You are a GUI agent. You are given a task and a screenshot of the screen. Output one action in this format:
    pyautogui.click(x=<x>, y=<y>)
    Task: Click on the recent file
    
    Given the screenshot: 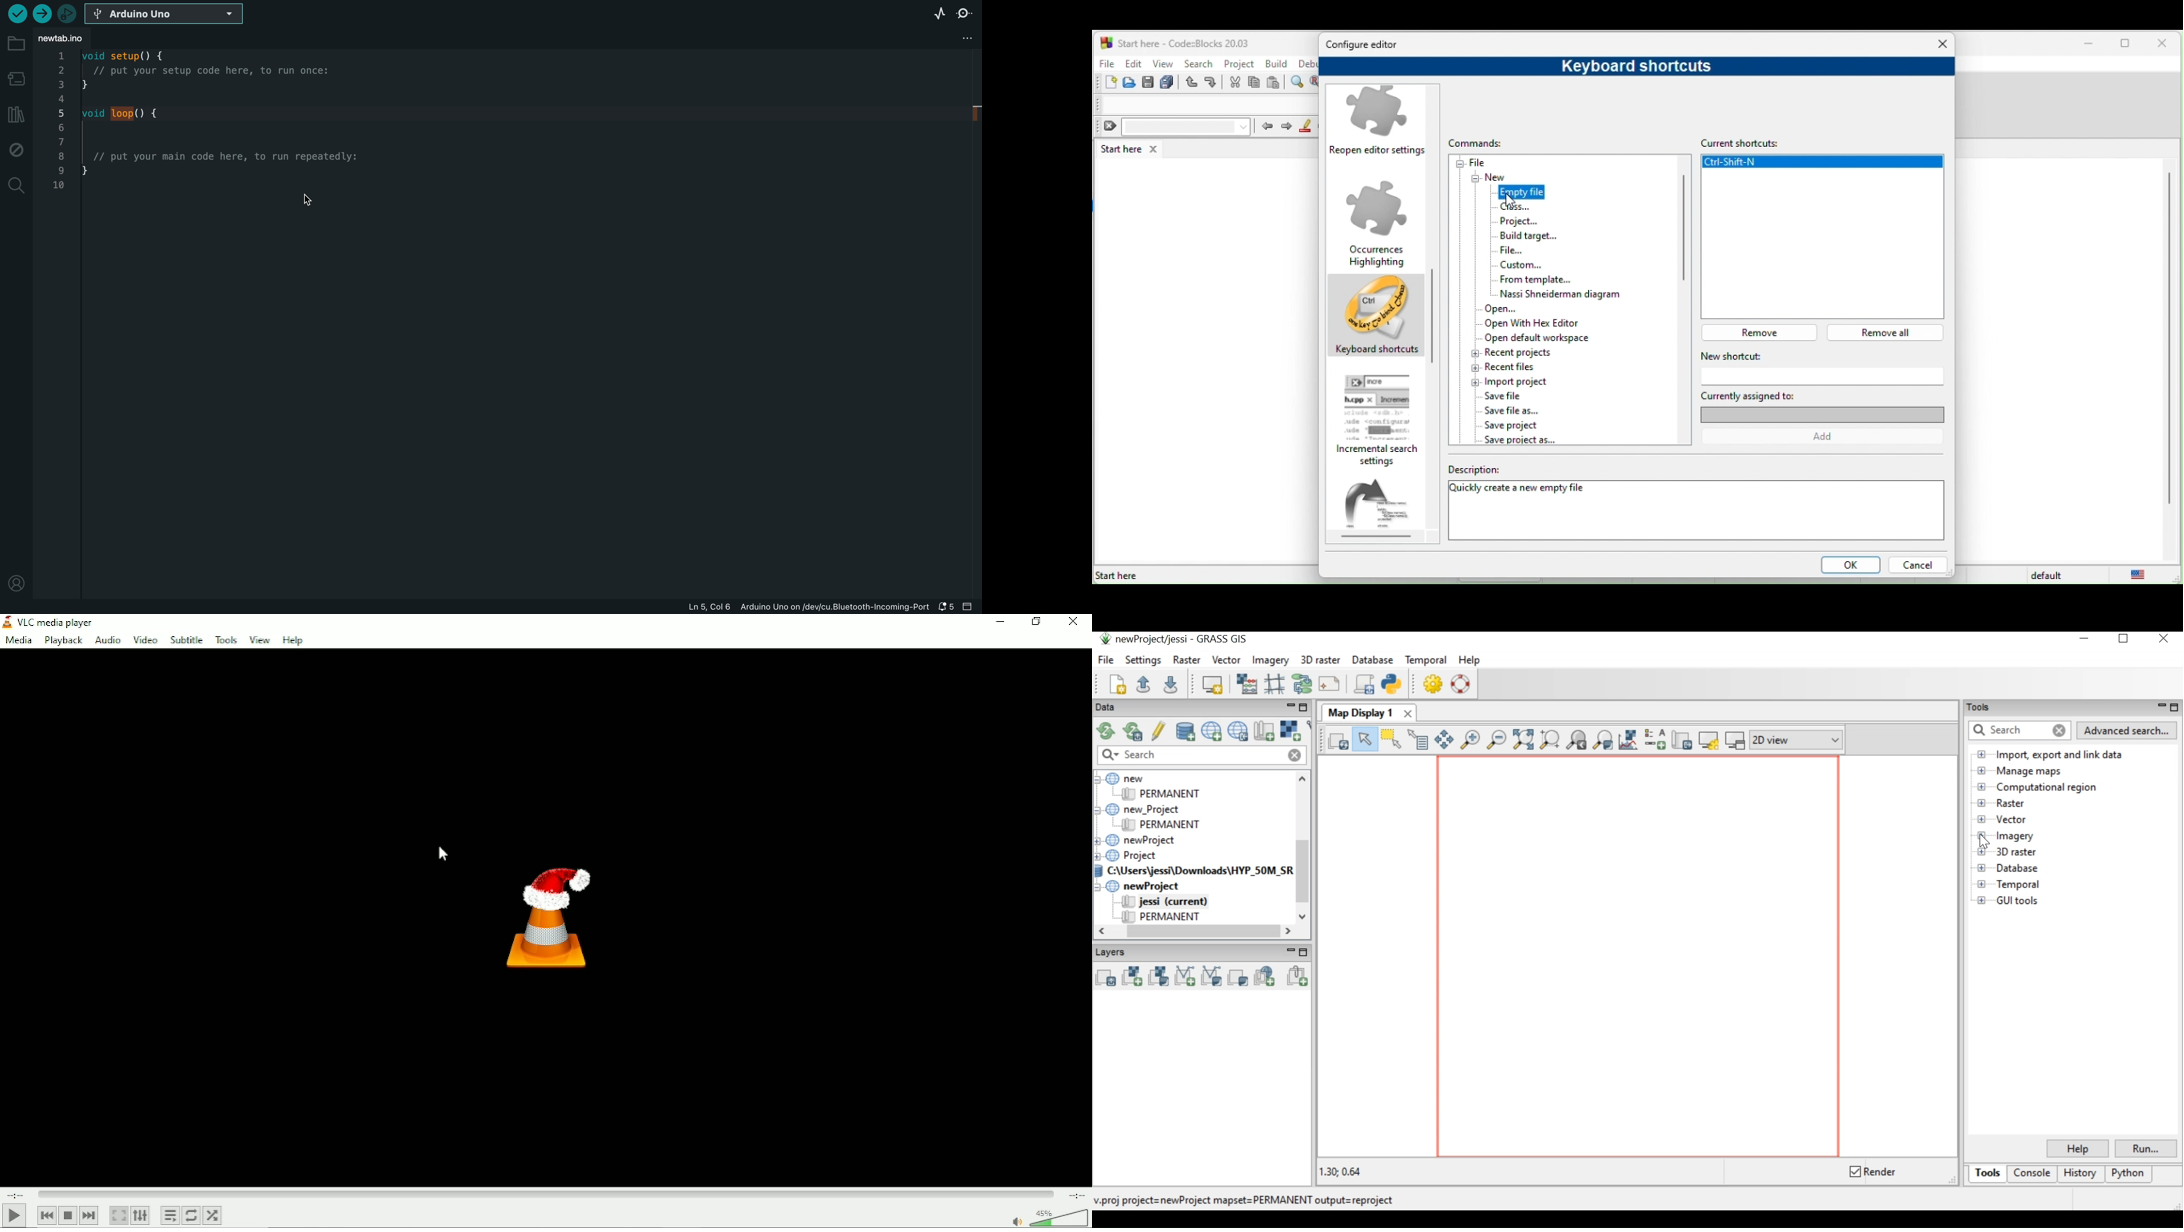 What is the action you would take?
    pyautogui.click(x=1529, y=367)
    